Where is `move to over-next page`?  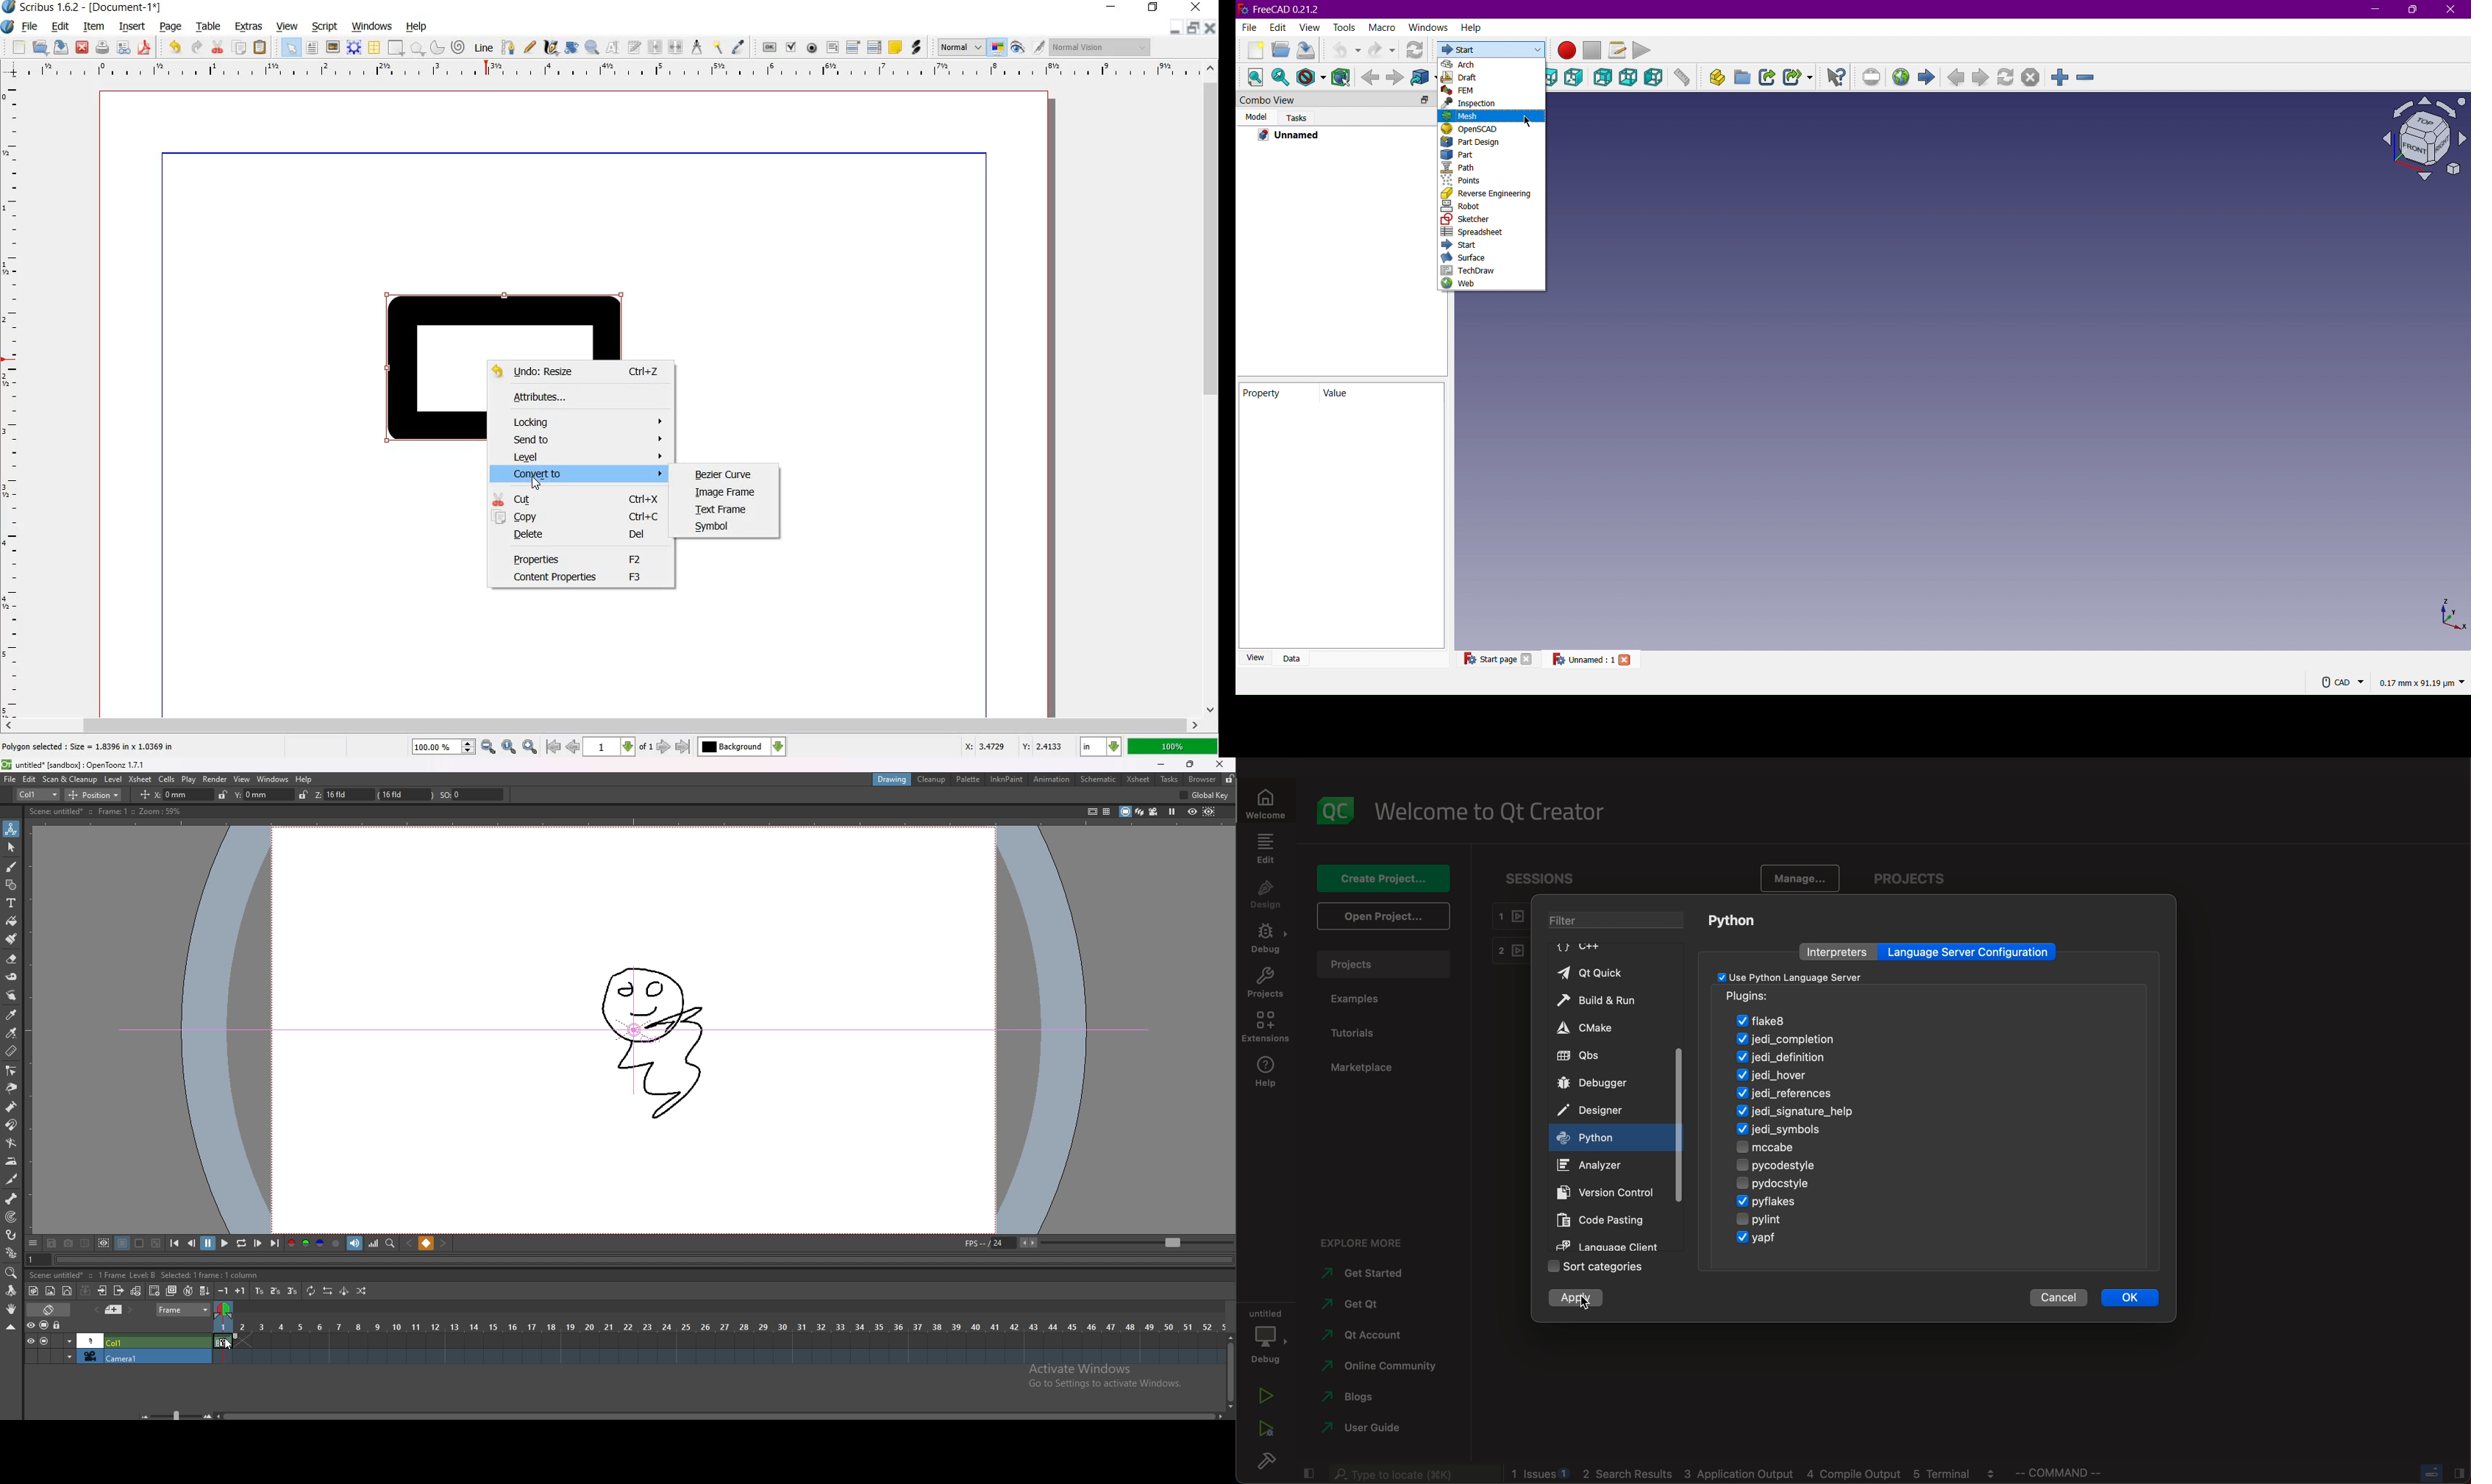 move to over-next page is located at coordinates (686, 748).